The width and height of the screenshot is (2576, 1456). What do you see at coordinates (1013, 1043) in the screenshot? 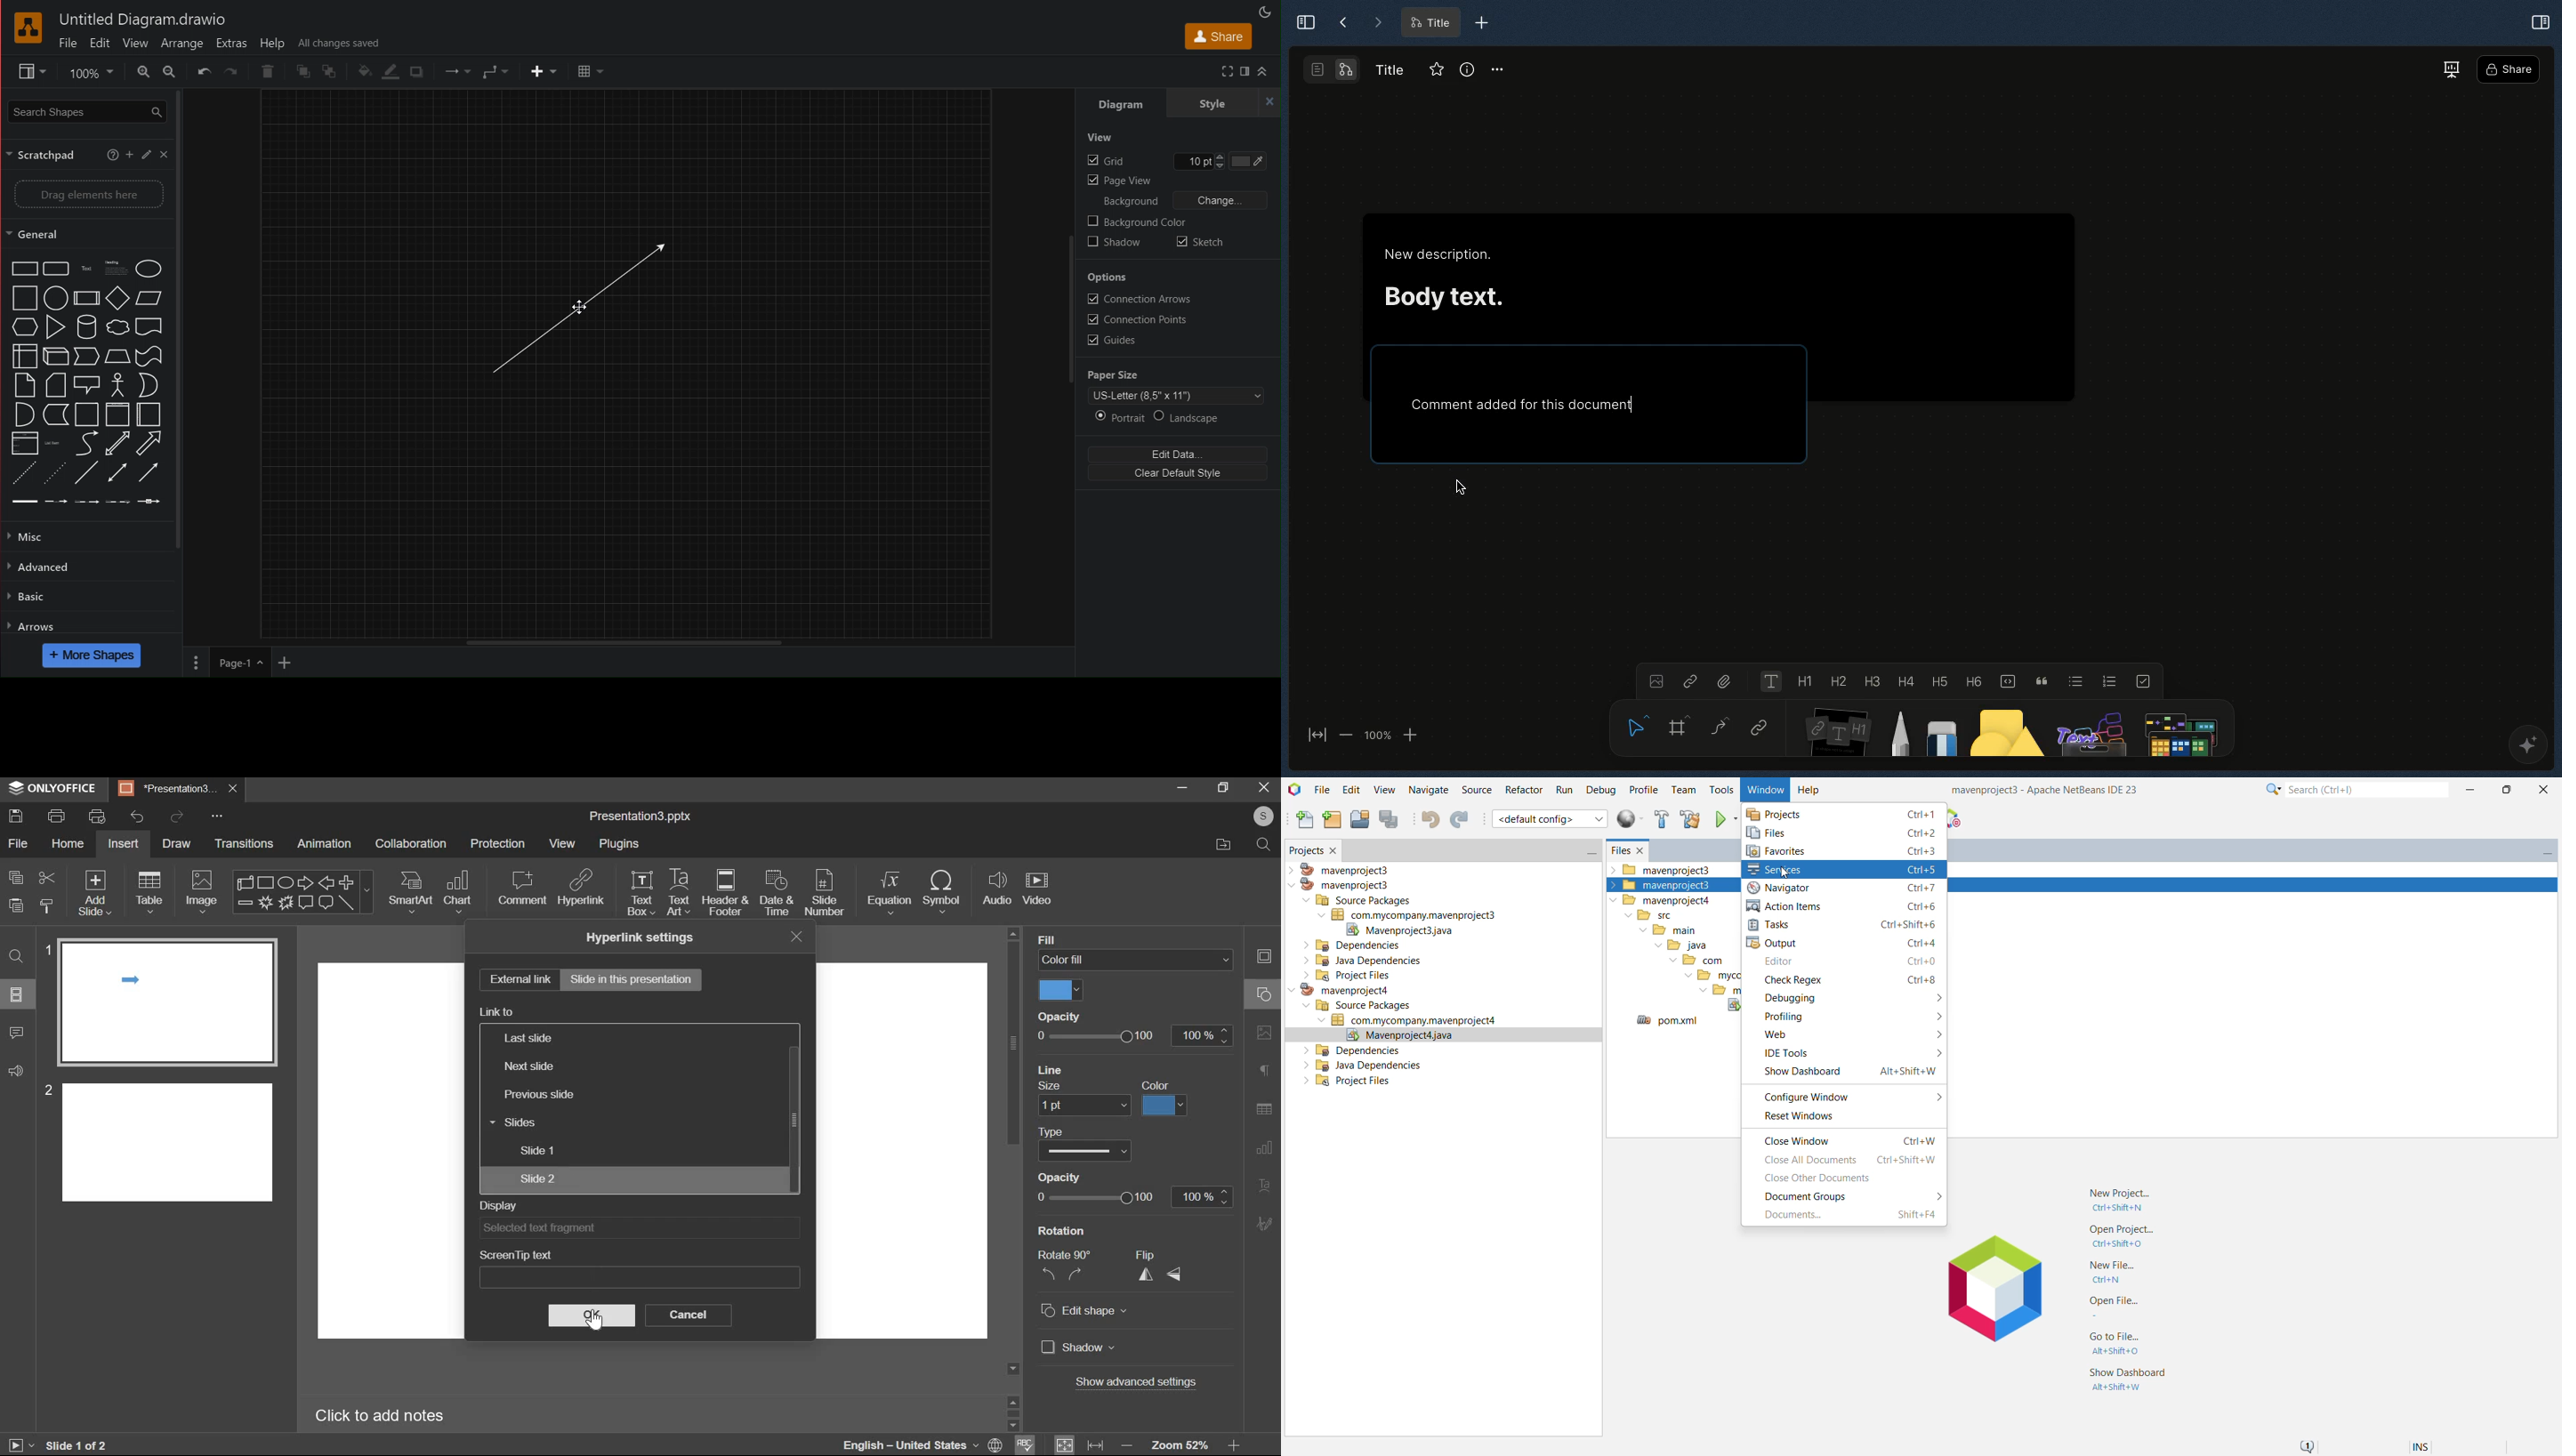
I see `vertical scrollbar` at bounding box center [1013, 1043].